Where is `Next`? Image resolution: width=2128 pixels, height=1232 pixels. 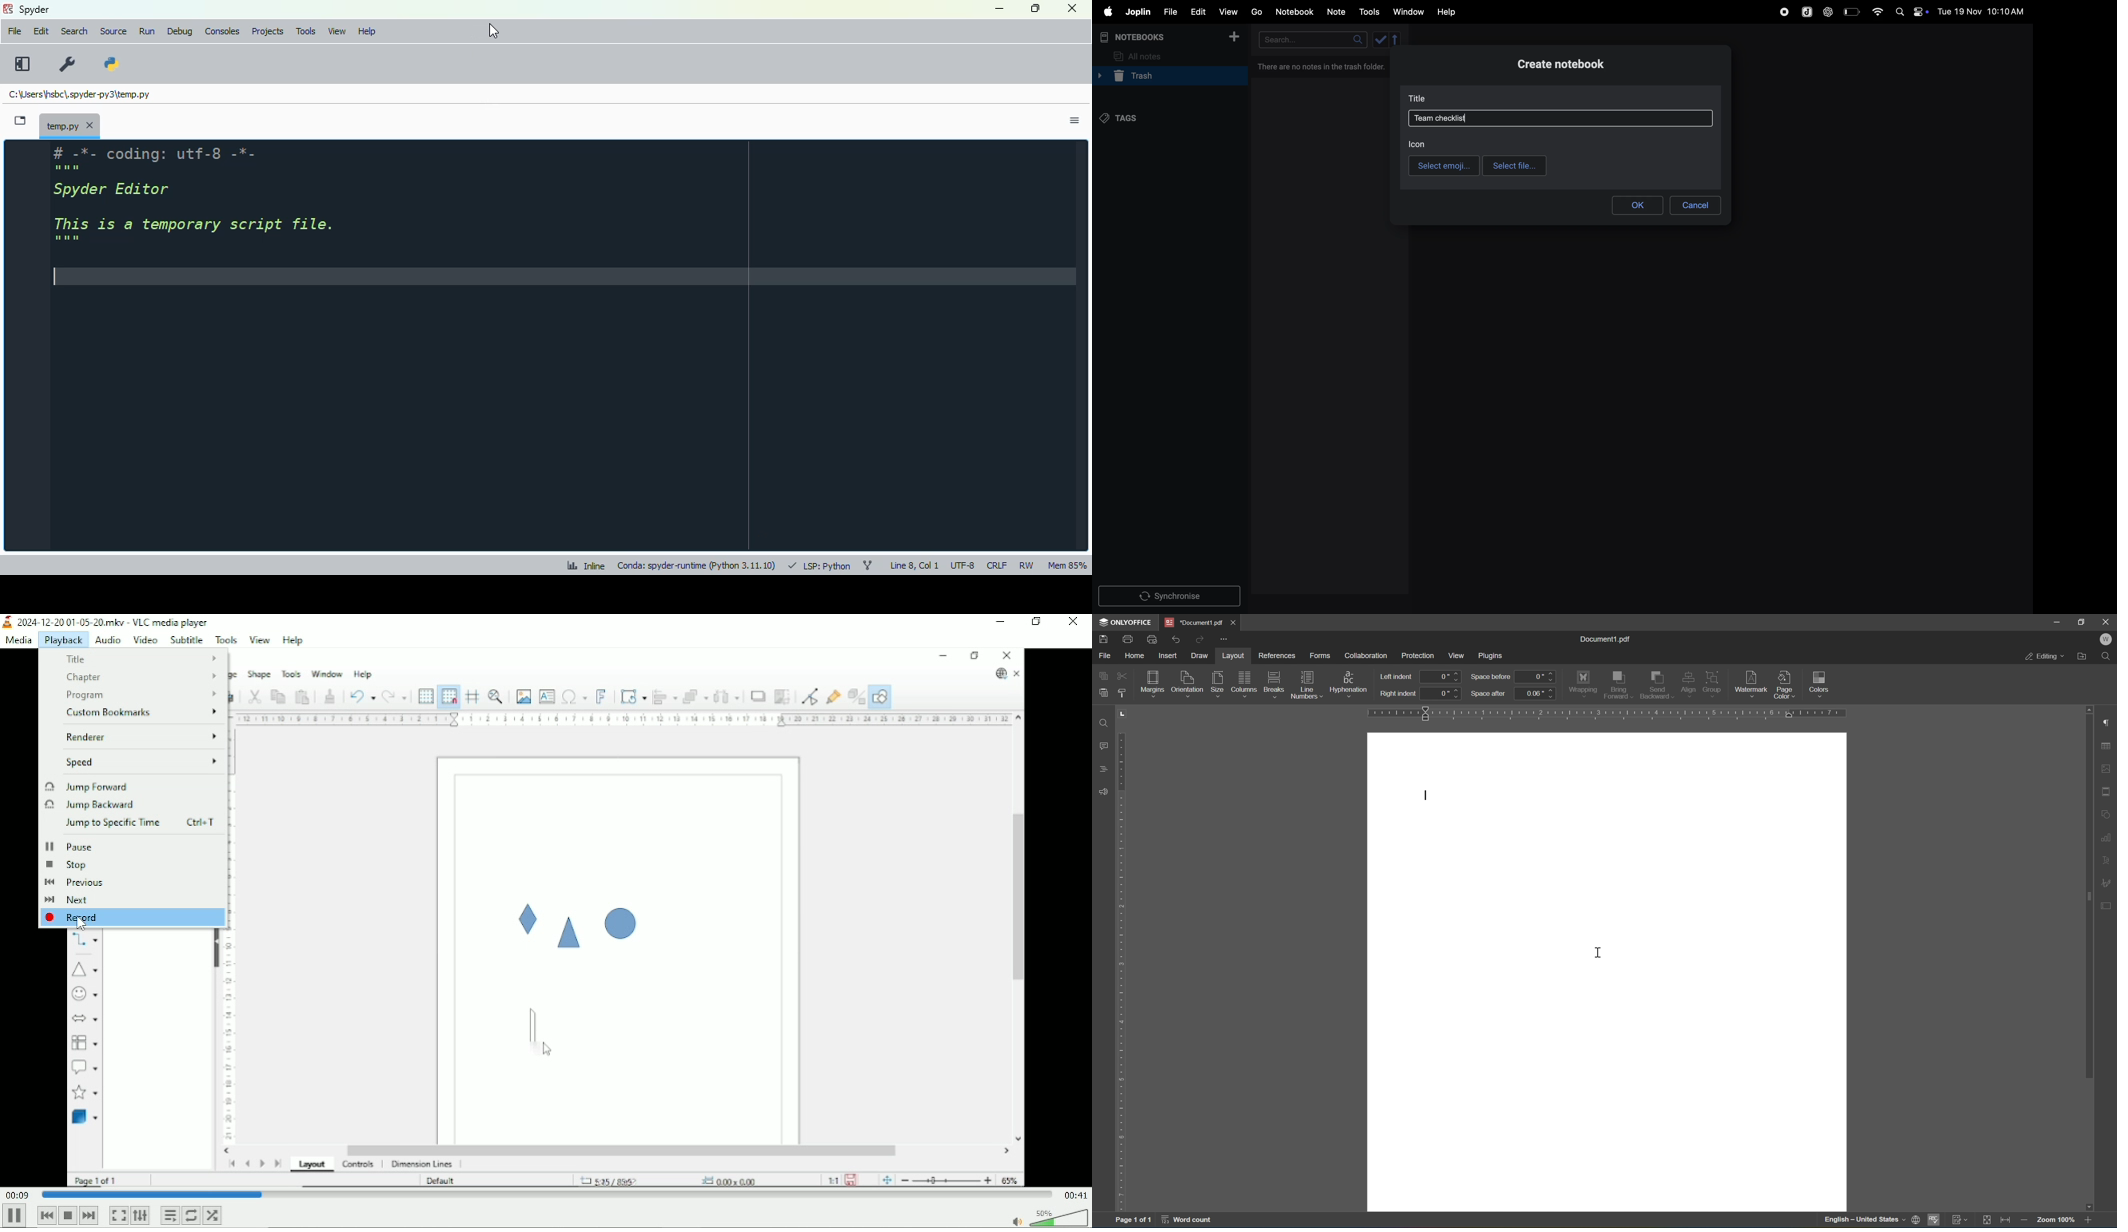
Next is located at coordinates (127, 900).